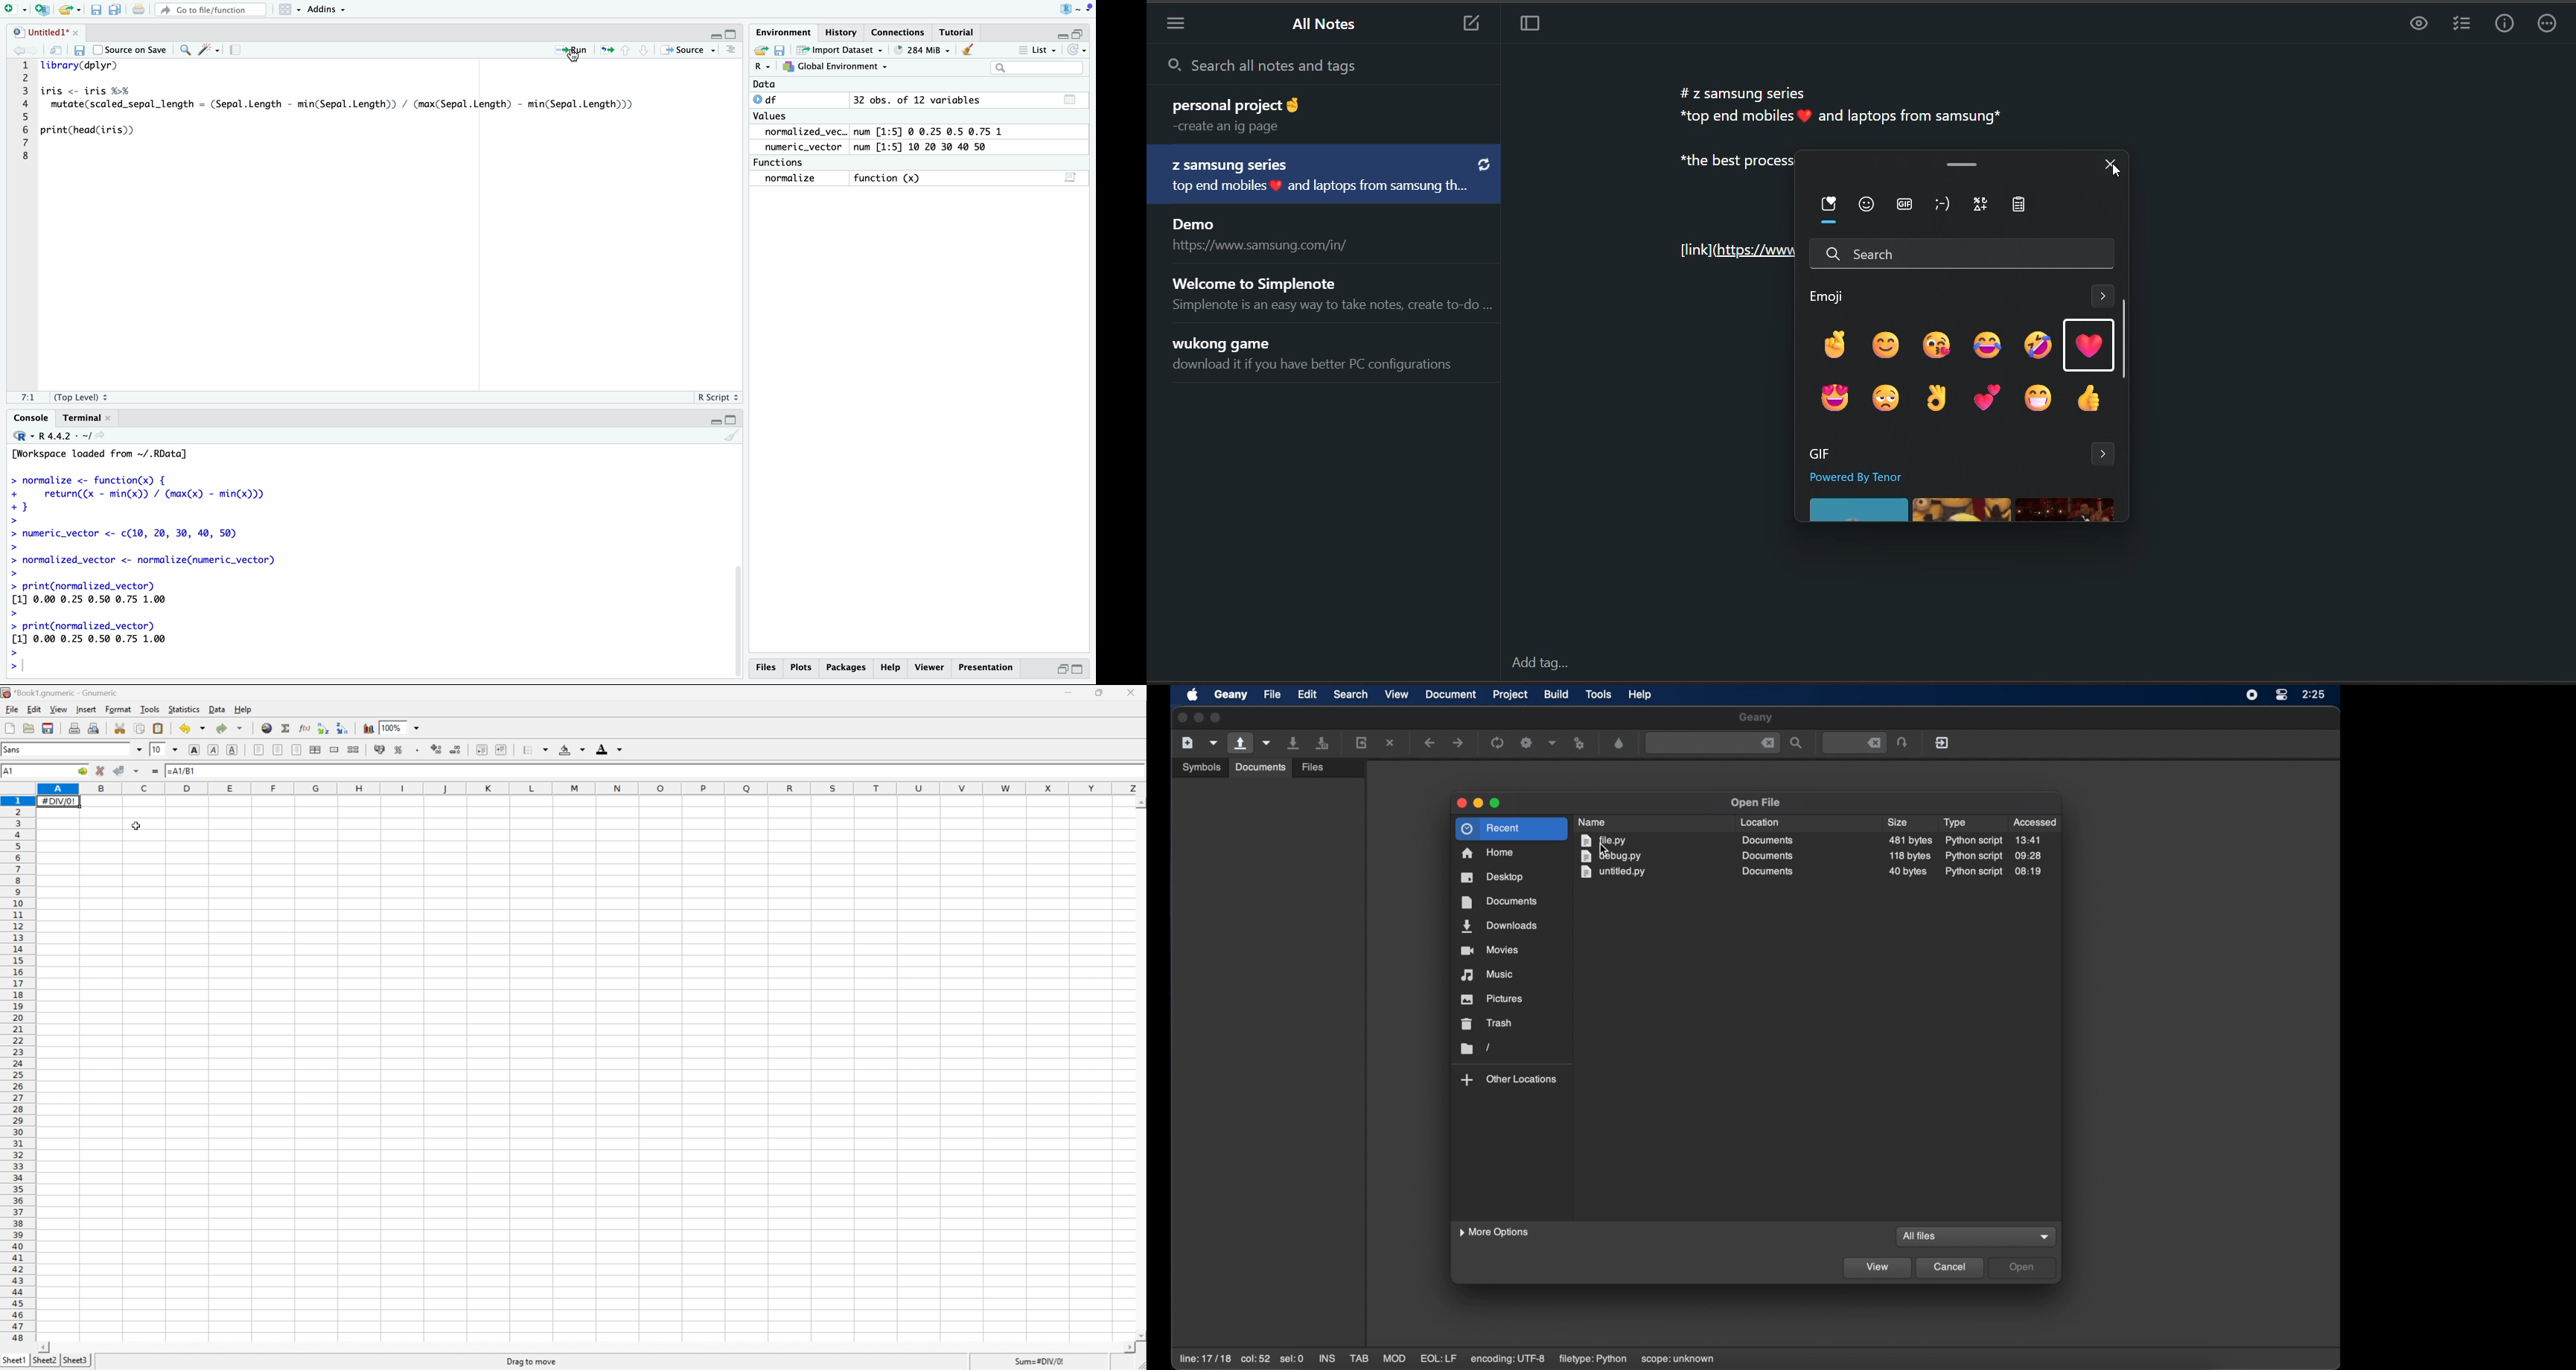 This screenshot has height=1372, width=2576. I want to click on Addins, so click(327, 9).